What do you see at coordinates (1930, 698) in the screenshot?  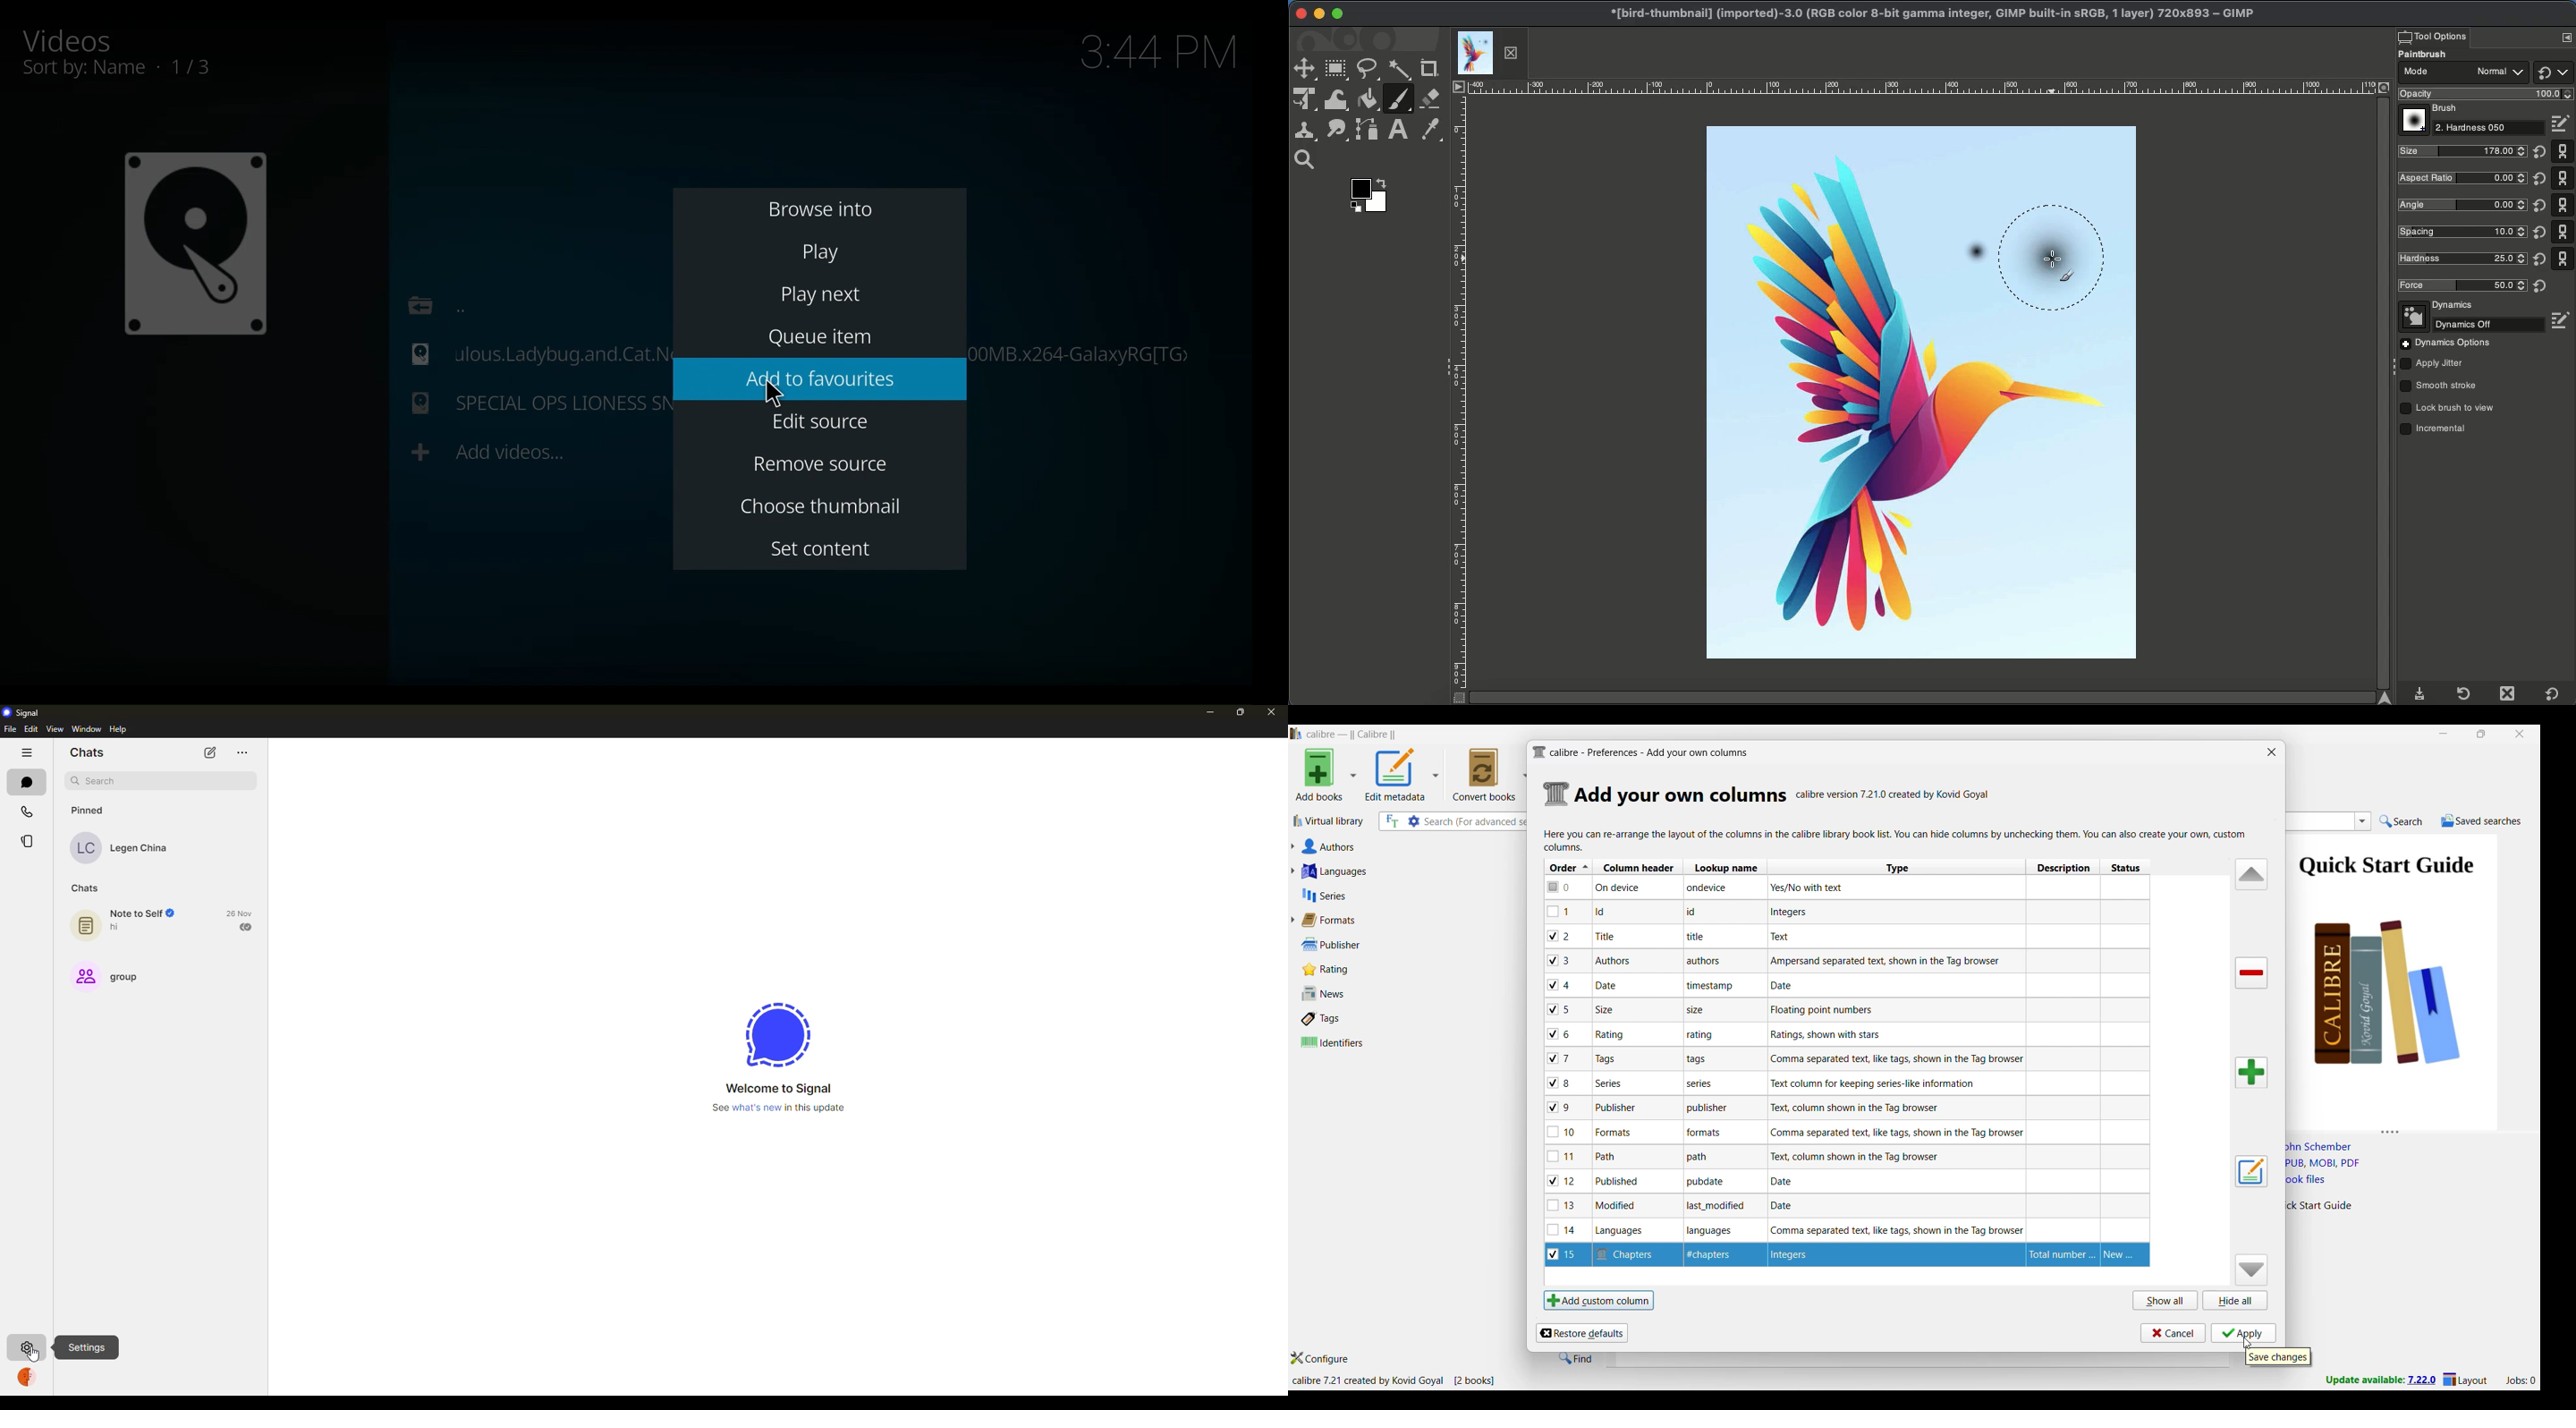 I see `Scroll` at bounding box center [1930, 698].